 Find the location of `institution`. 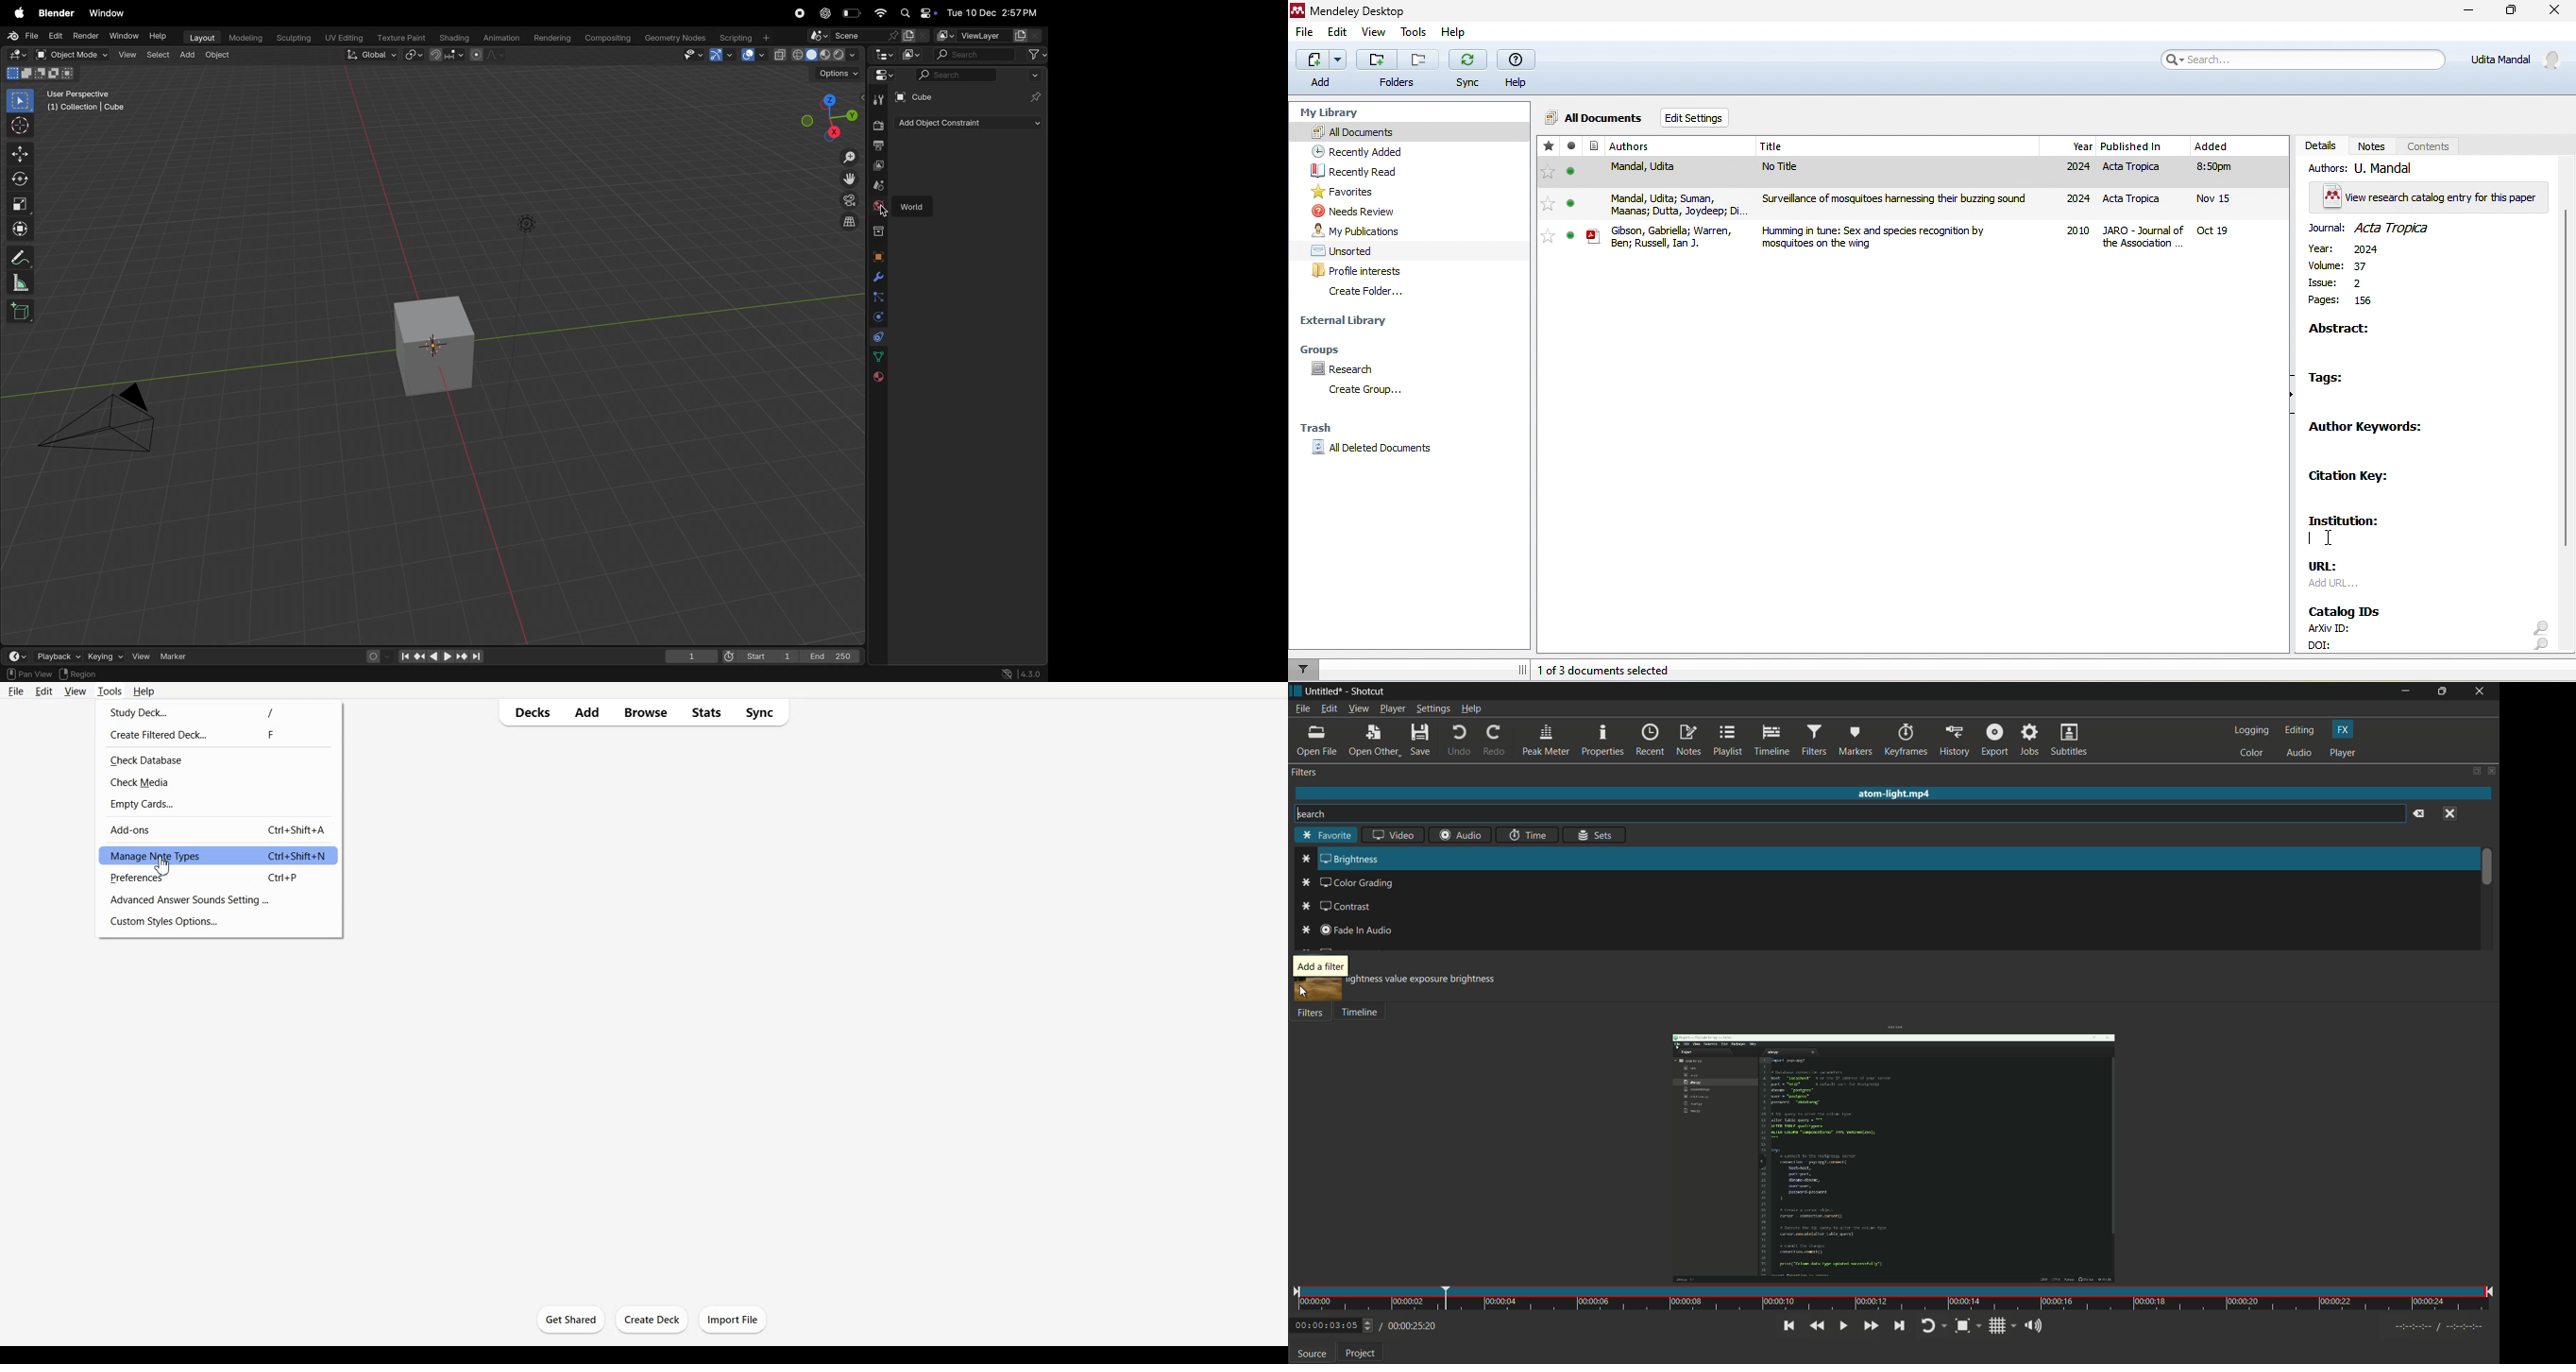

institution is located at coordinates (2352, 522).